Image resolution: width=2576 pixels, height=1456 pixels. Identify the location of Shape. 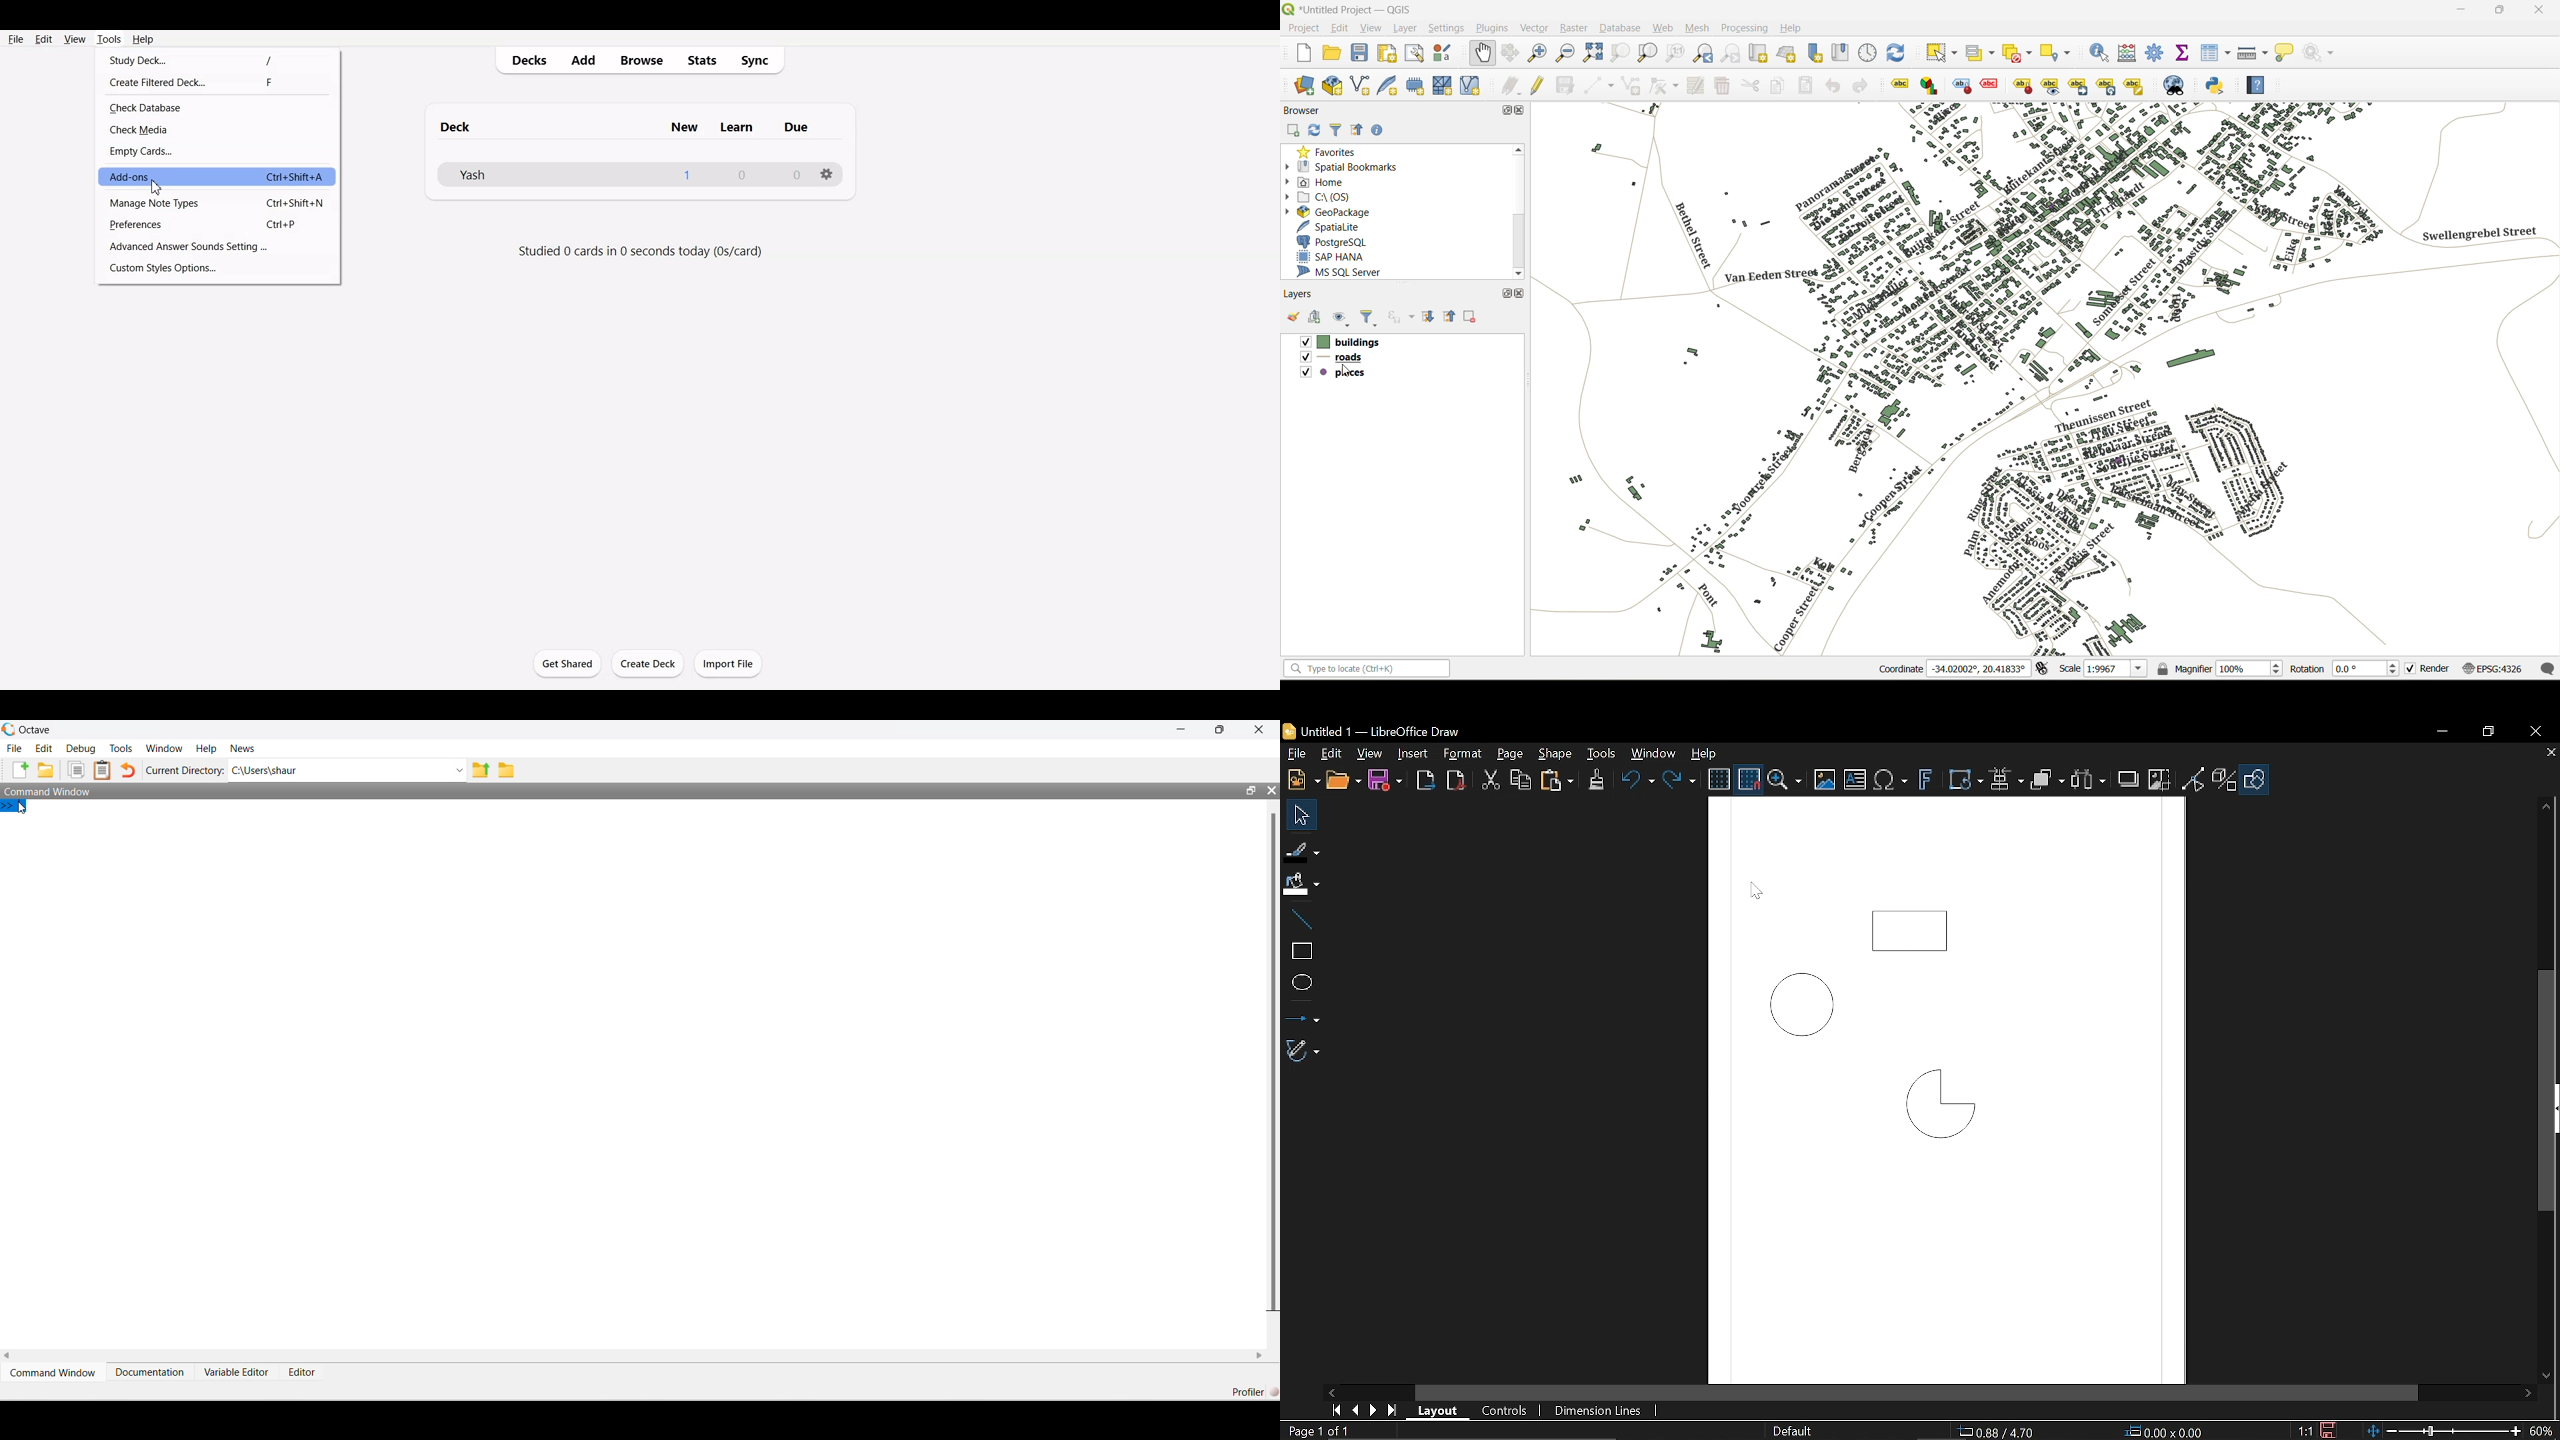
(1554, 755).